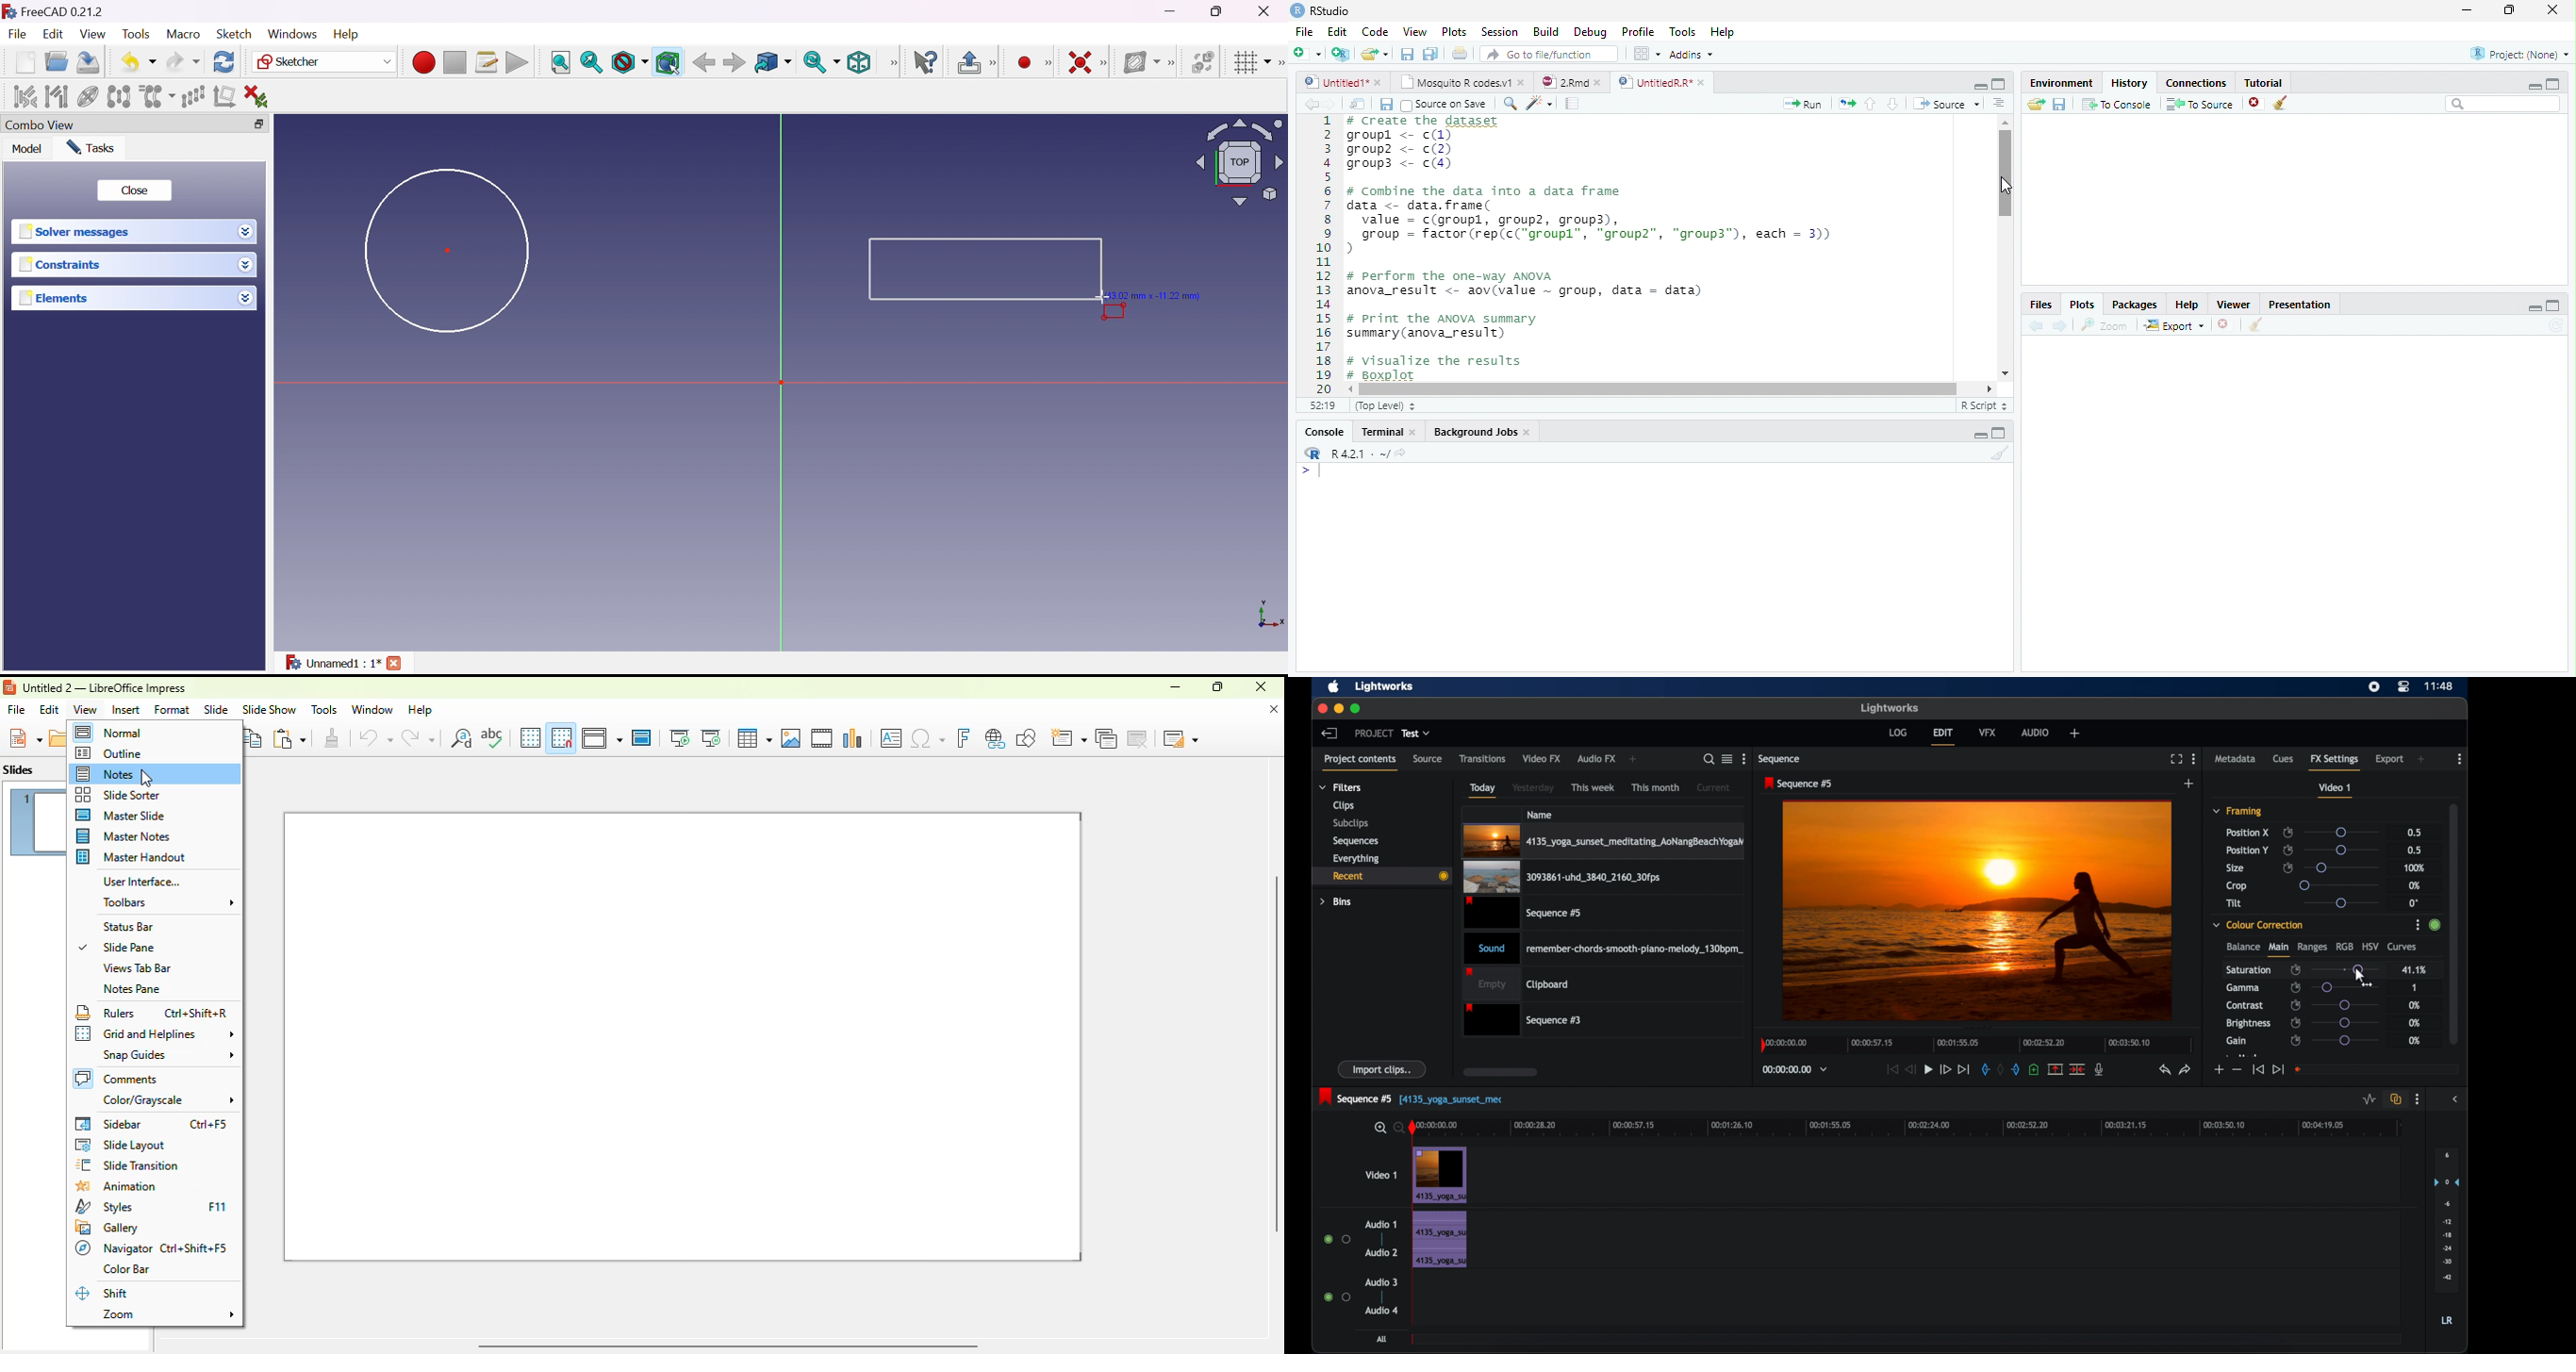 This screenshot has width=2576, height=1372. What do you see at coordinates (2394, 1098) in the screenshot?
I see `toggle auto track sync` at bounding box center [2394, 1098].